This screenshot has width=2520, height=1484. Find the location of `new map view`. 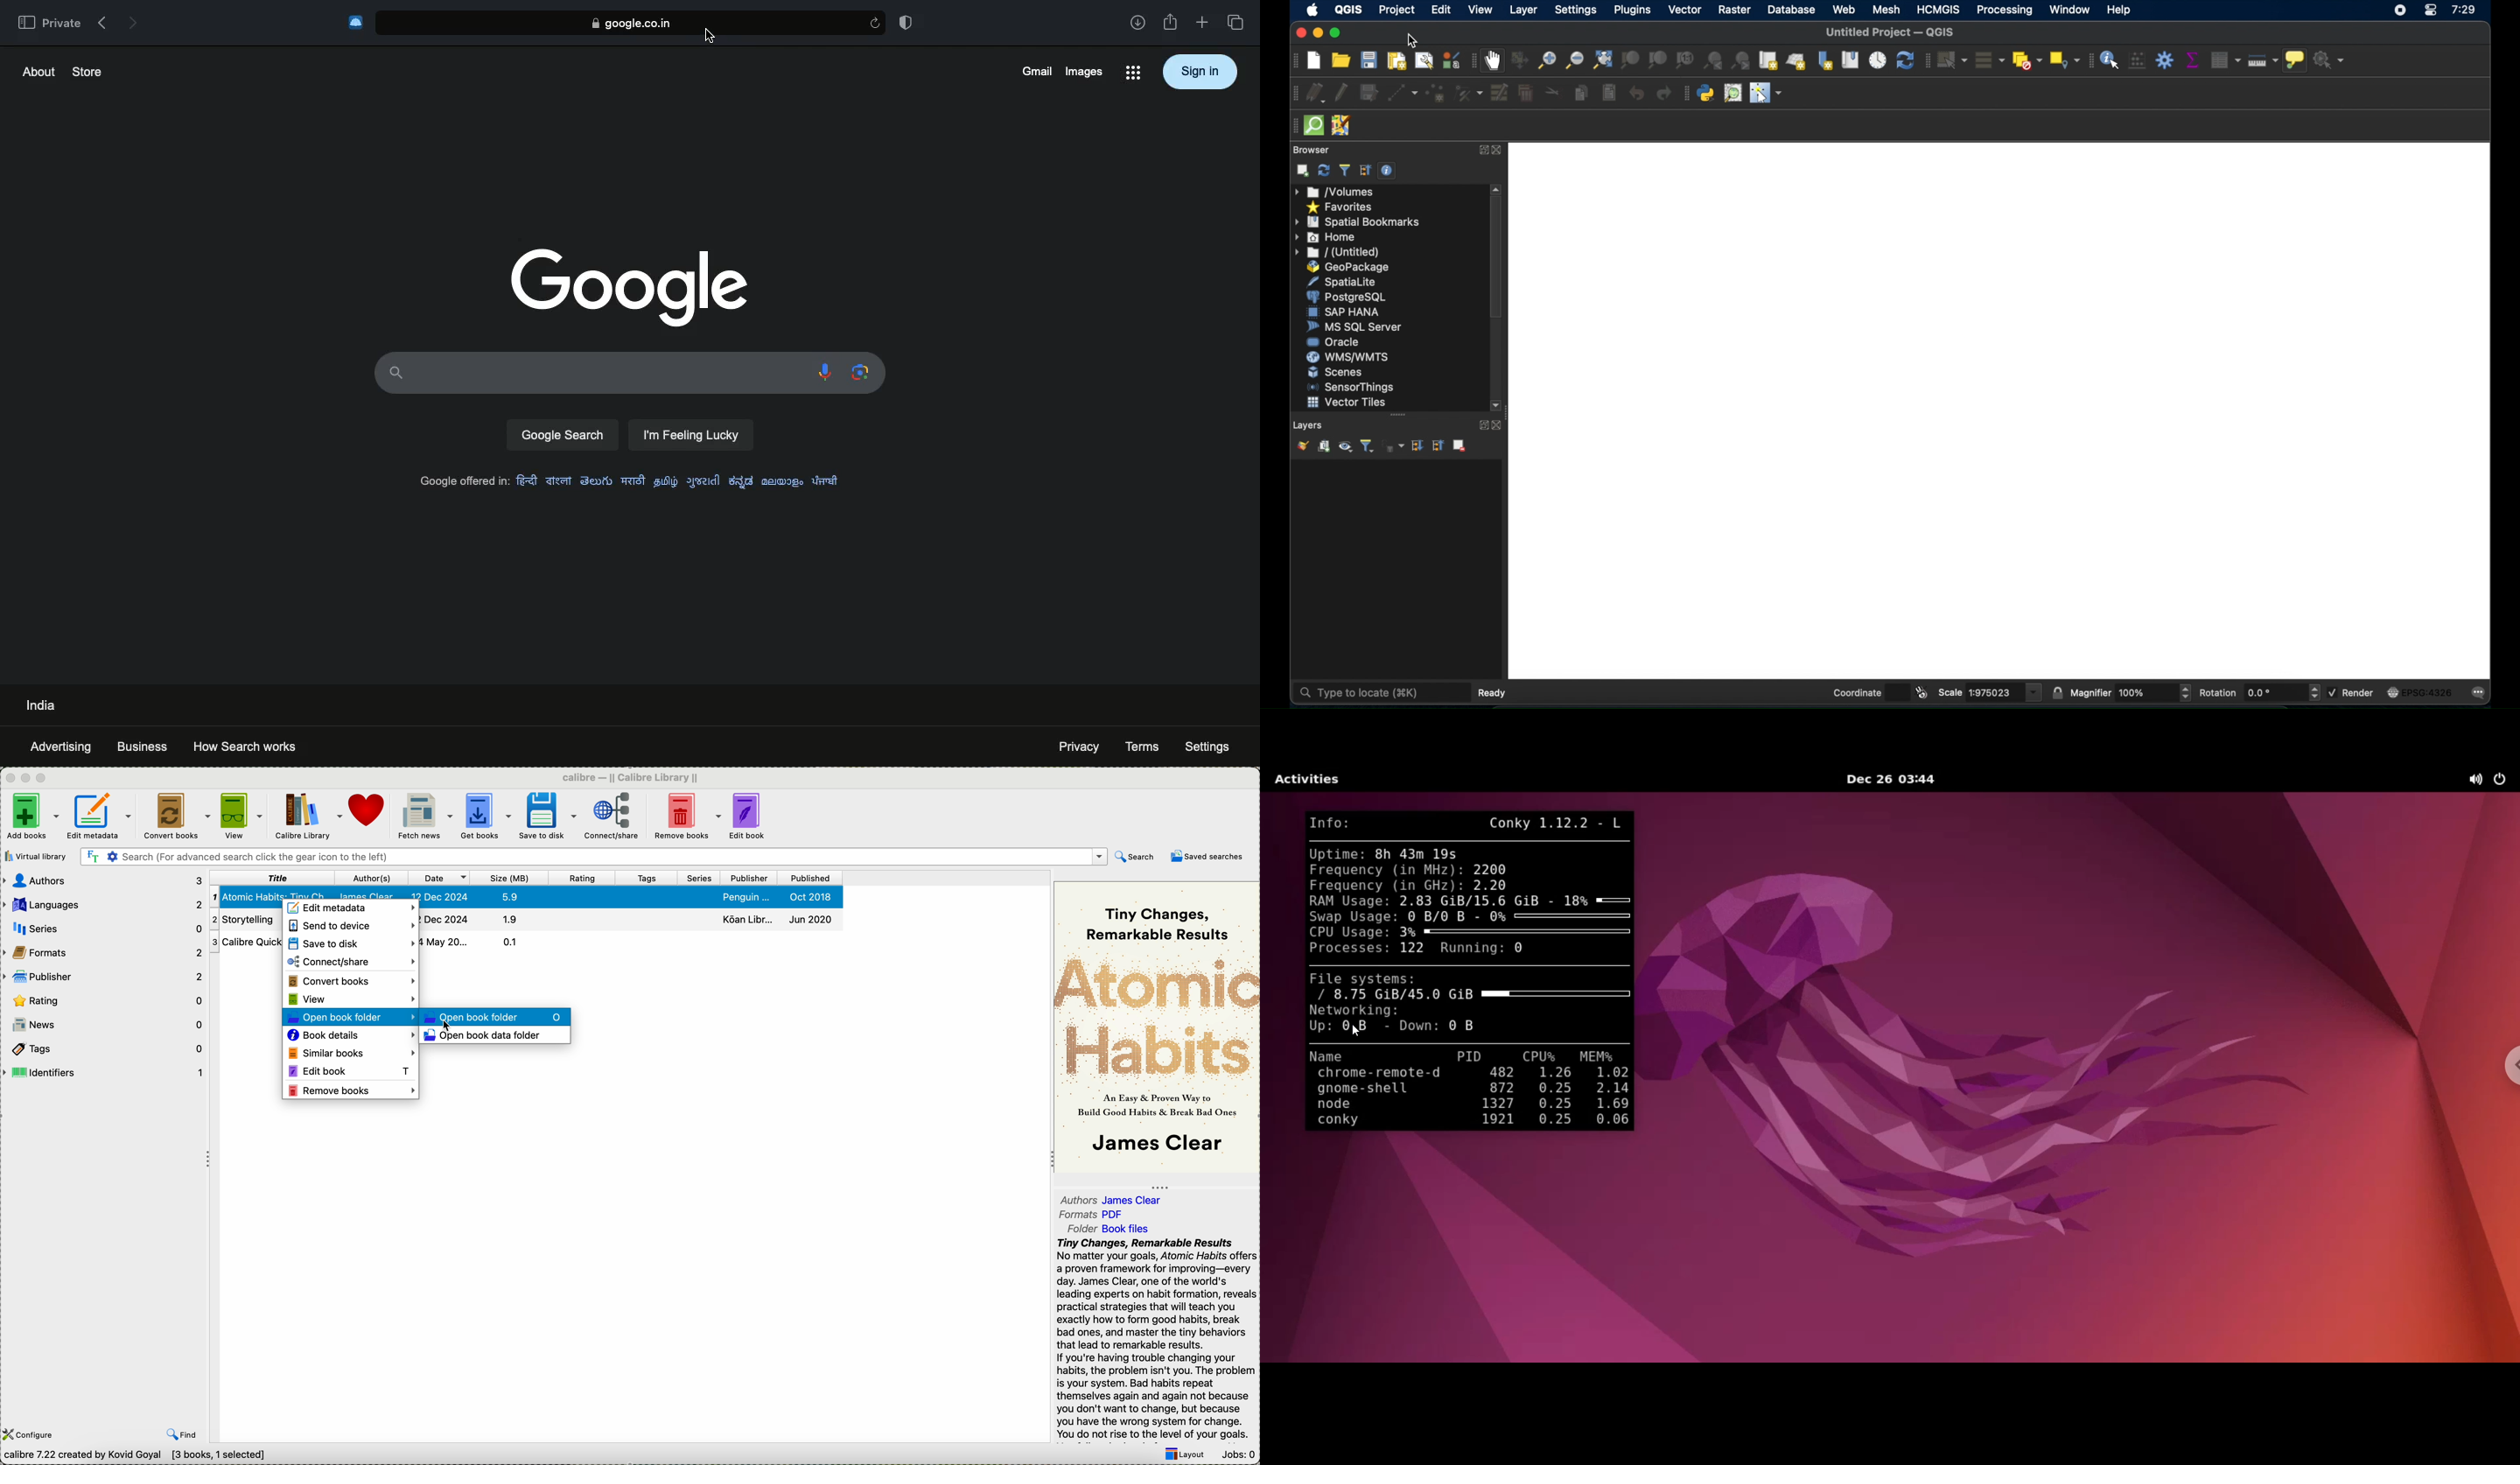

new map view is located at coordinates (1769, 60).